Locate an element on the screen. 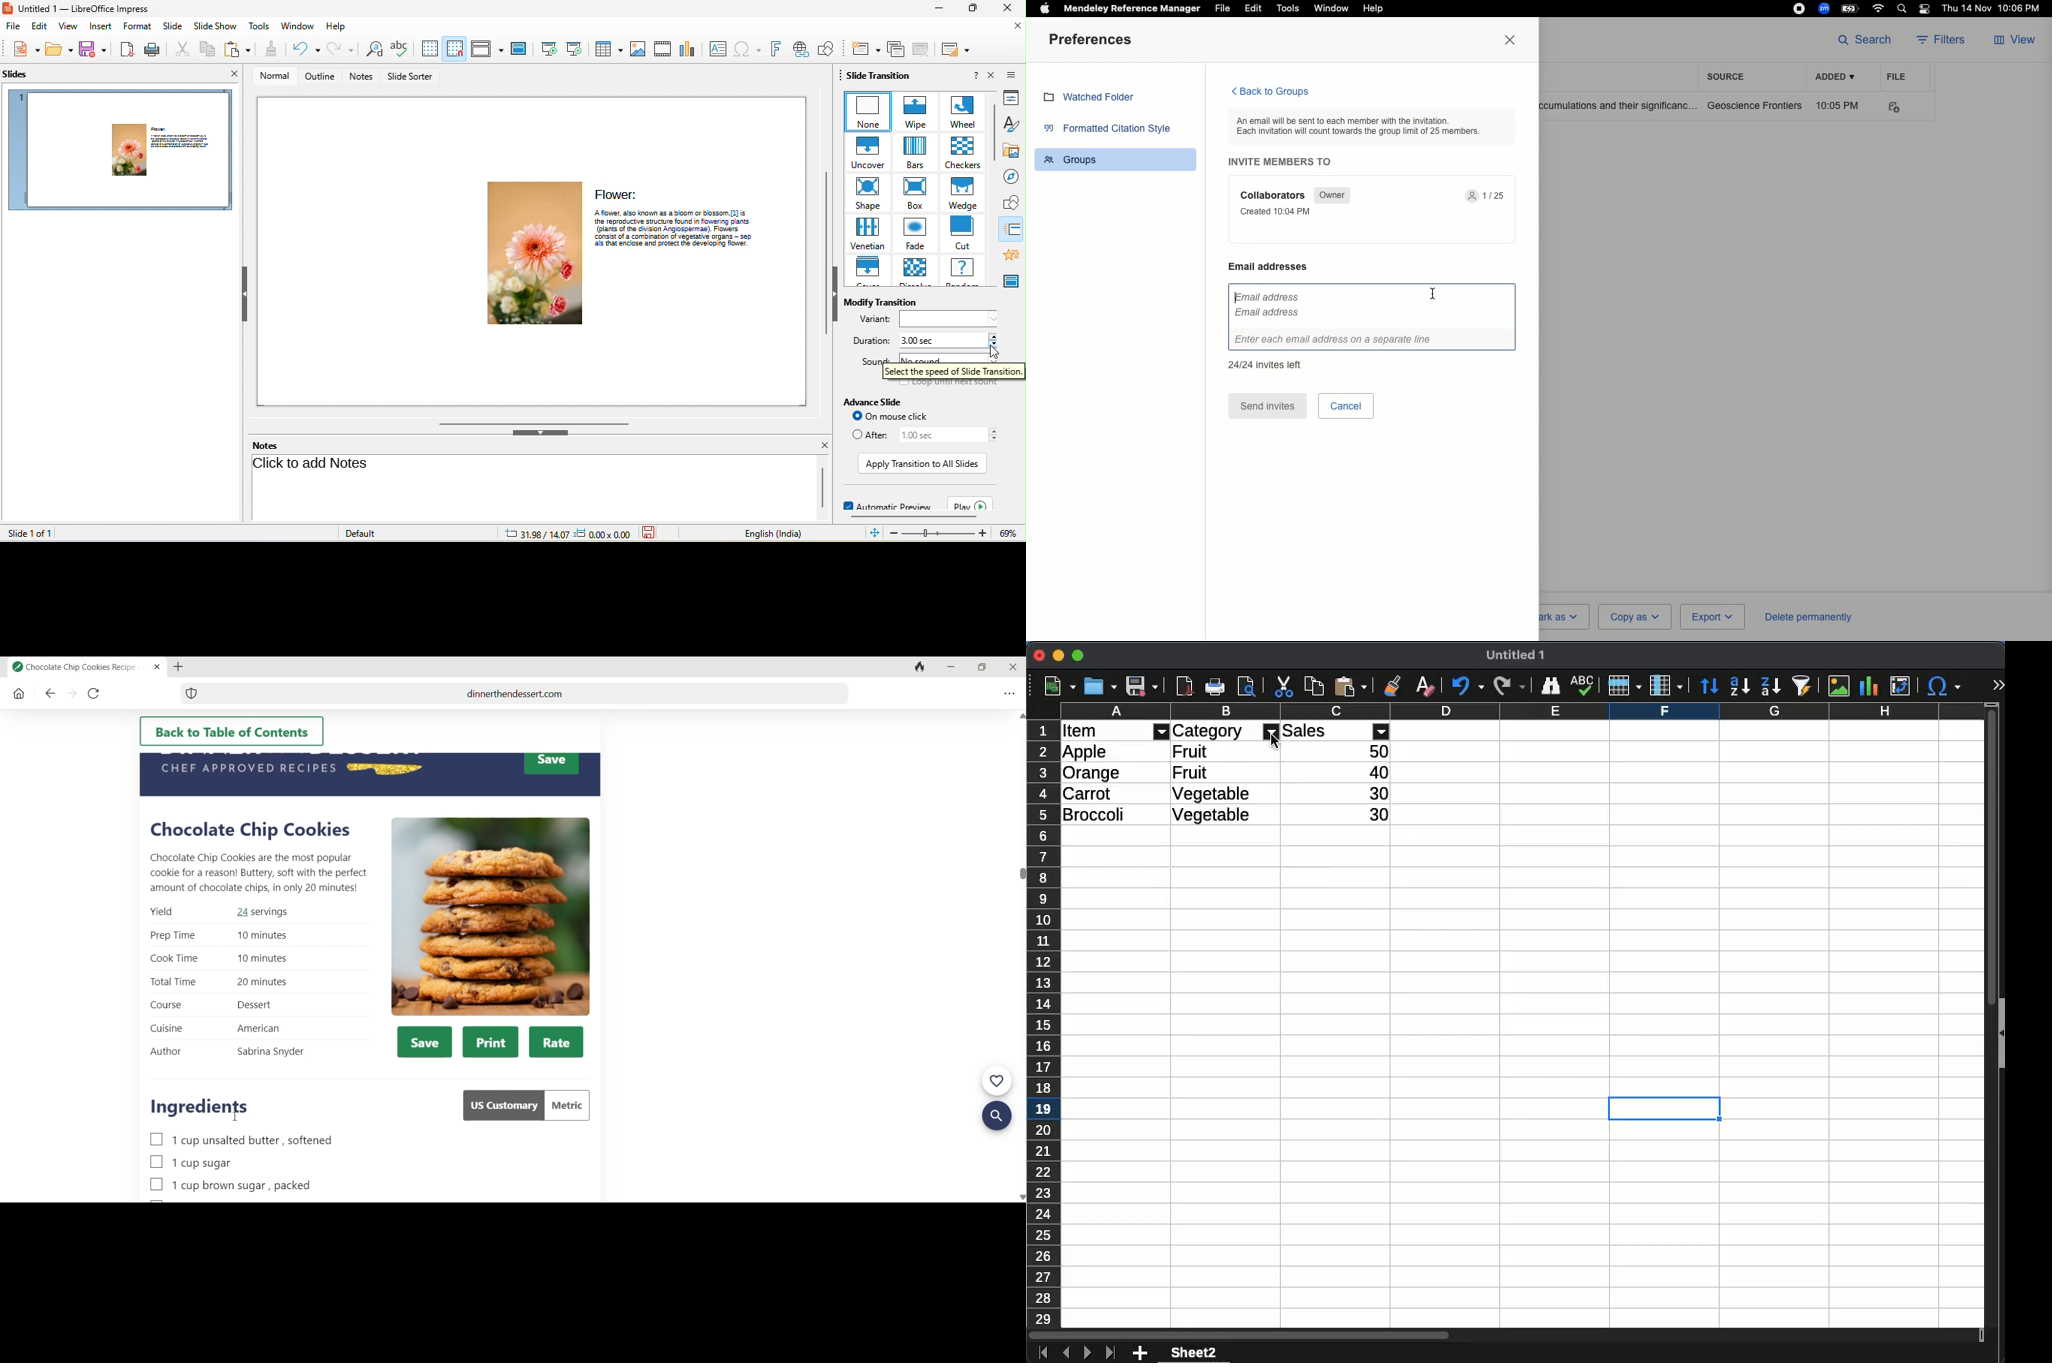 Image resolution: width=2072 pixels, height=1372 pixels. the reproductive structure found n flowenng plants is located at coordinates (680, 220).